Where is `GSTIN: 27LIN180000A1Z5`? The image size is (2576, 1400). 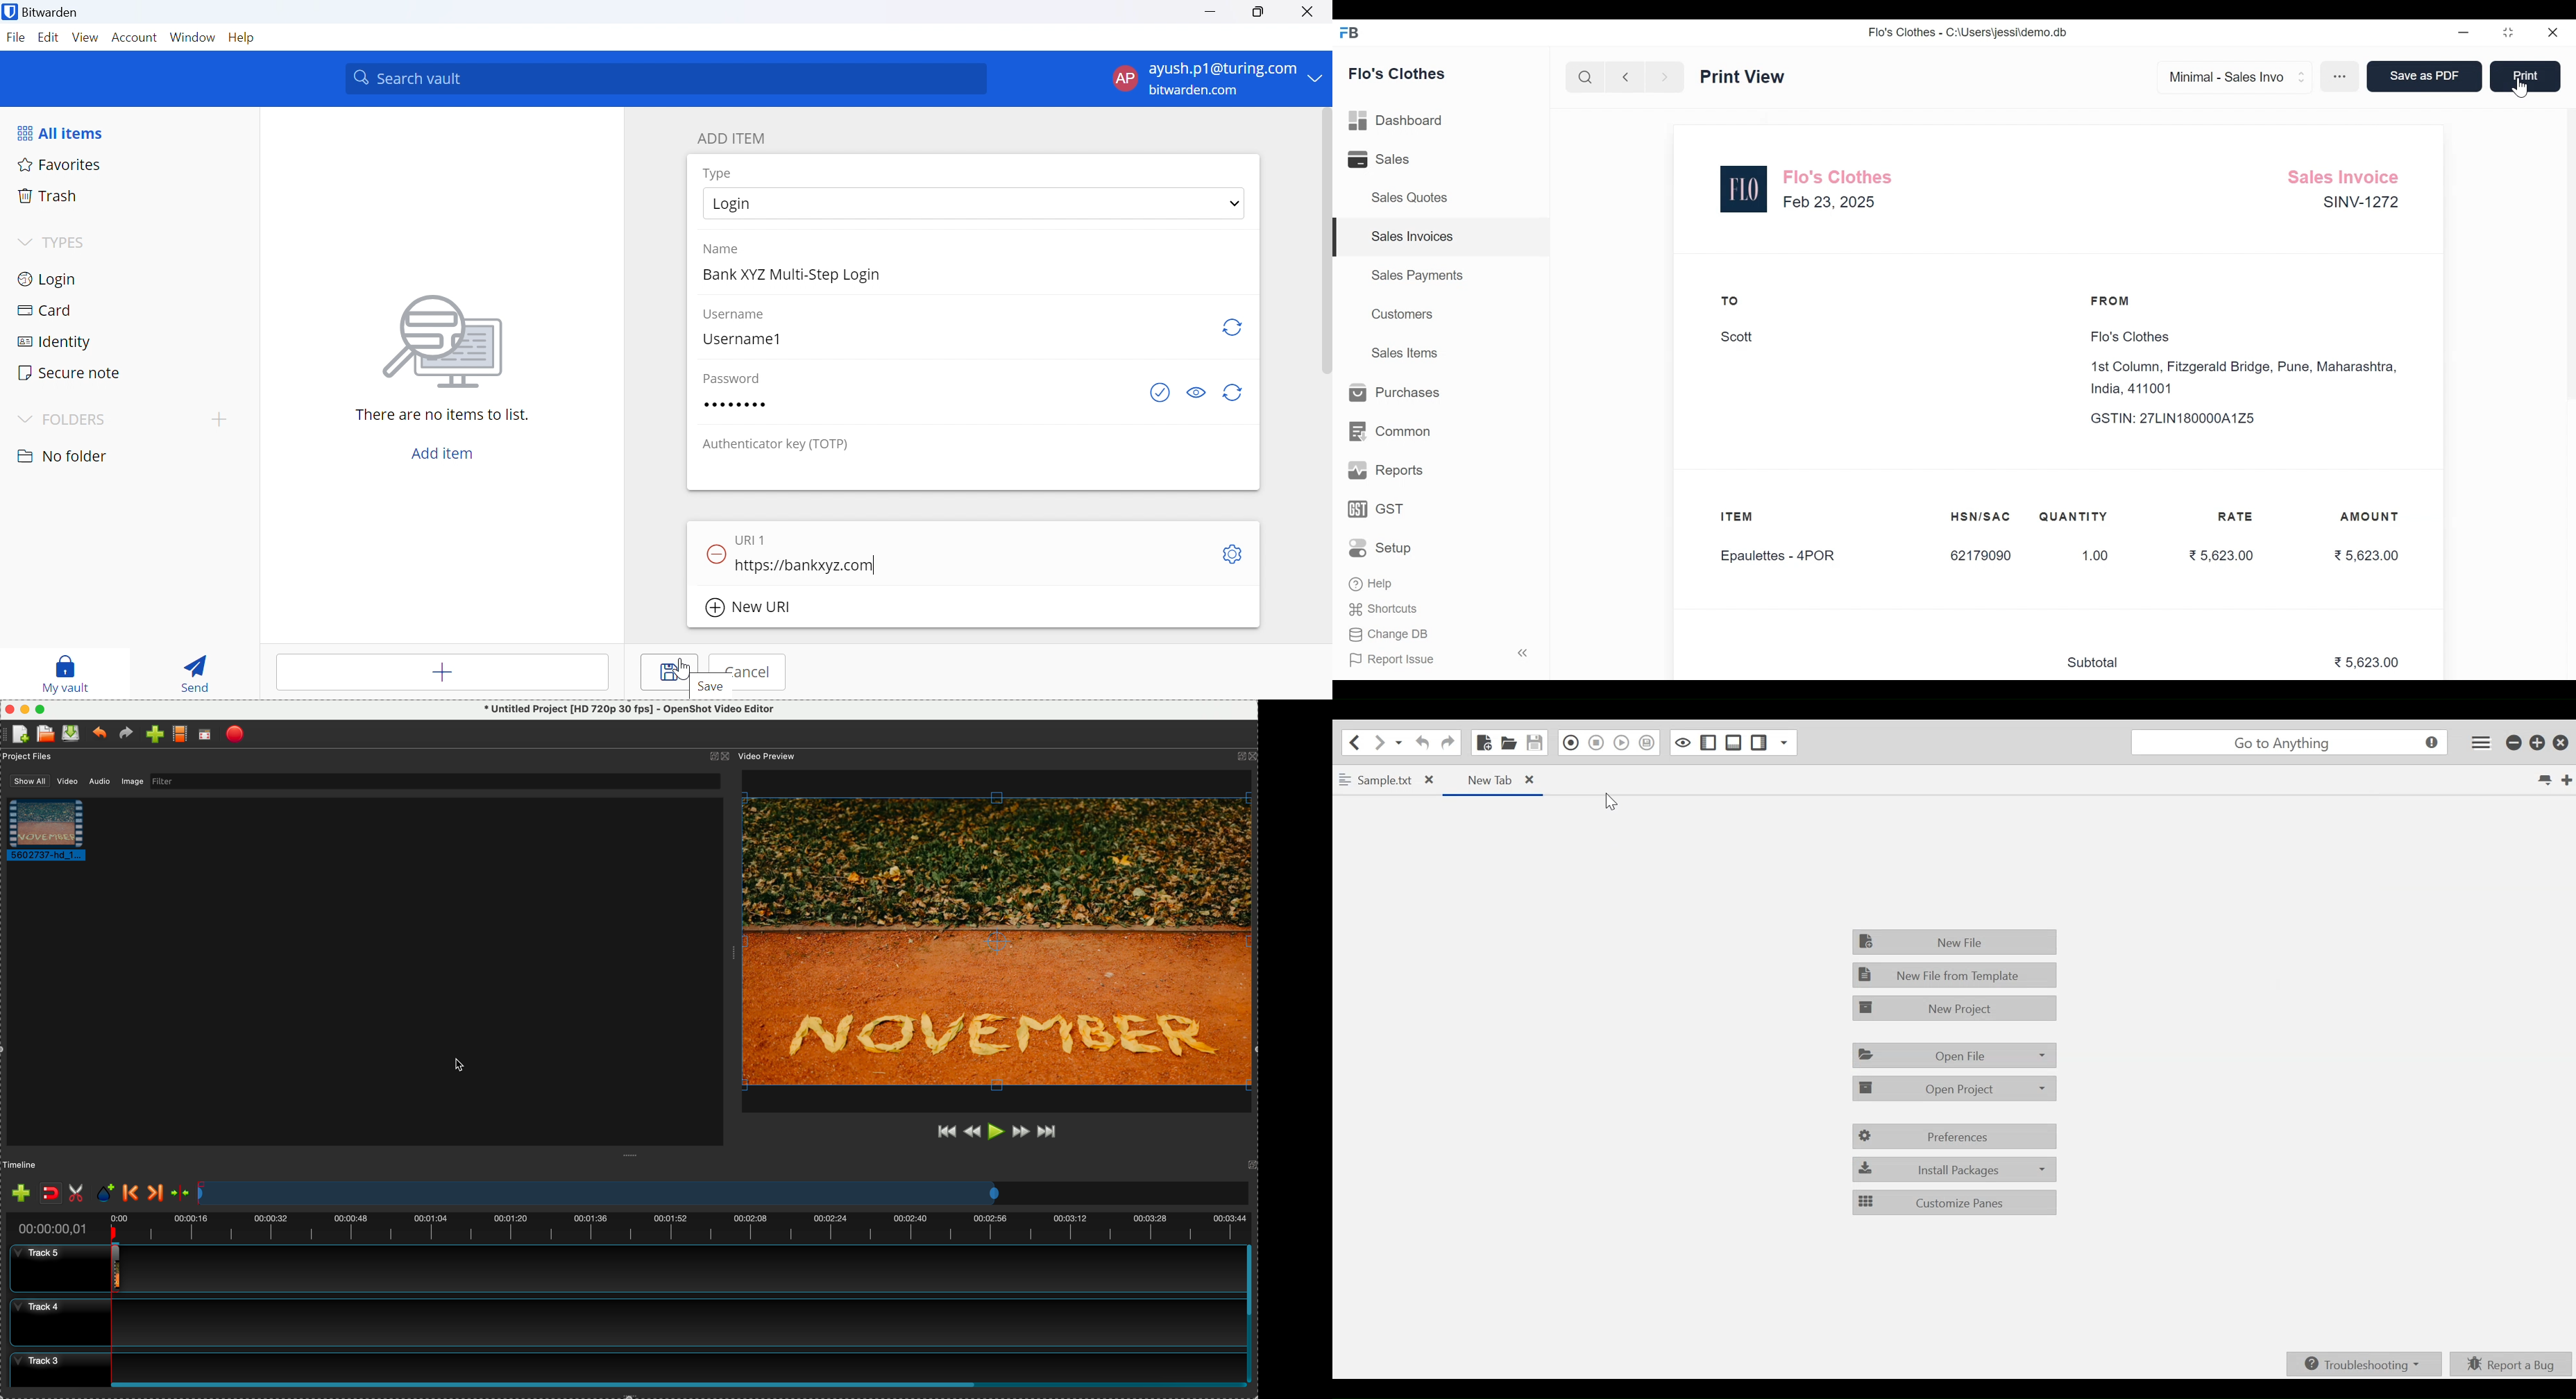
GSTIN: 27LIN180000A1Z5 is located at coordinates (2185, 418).